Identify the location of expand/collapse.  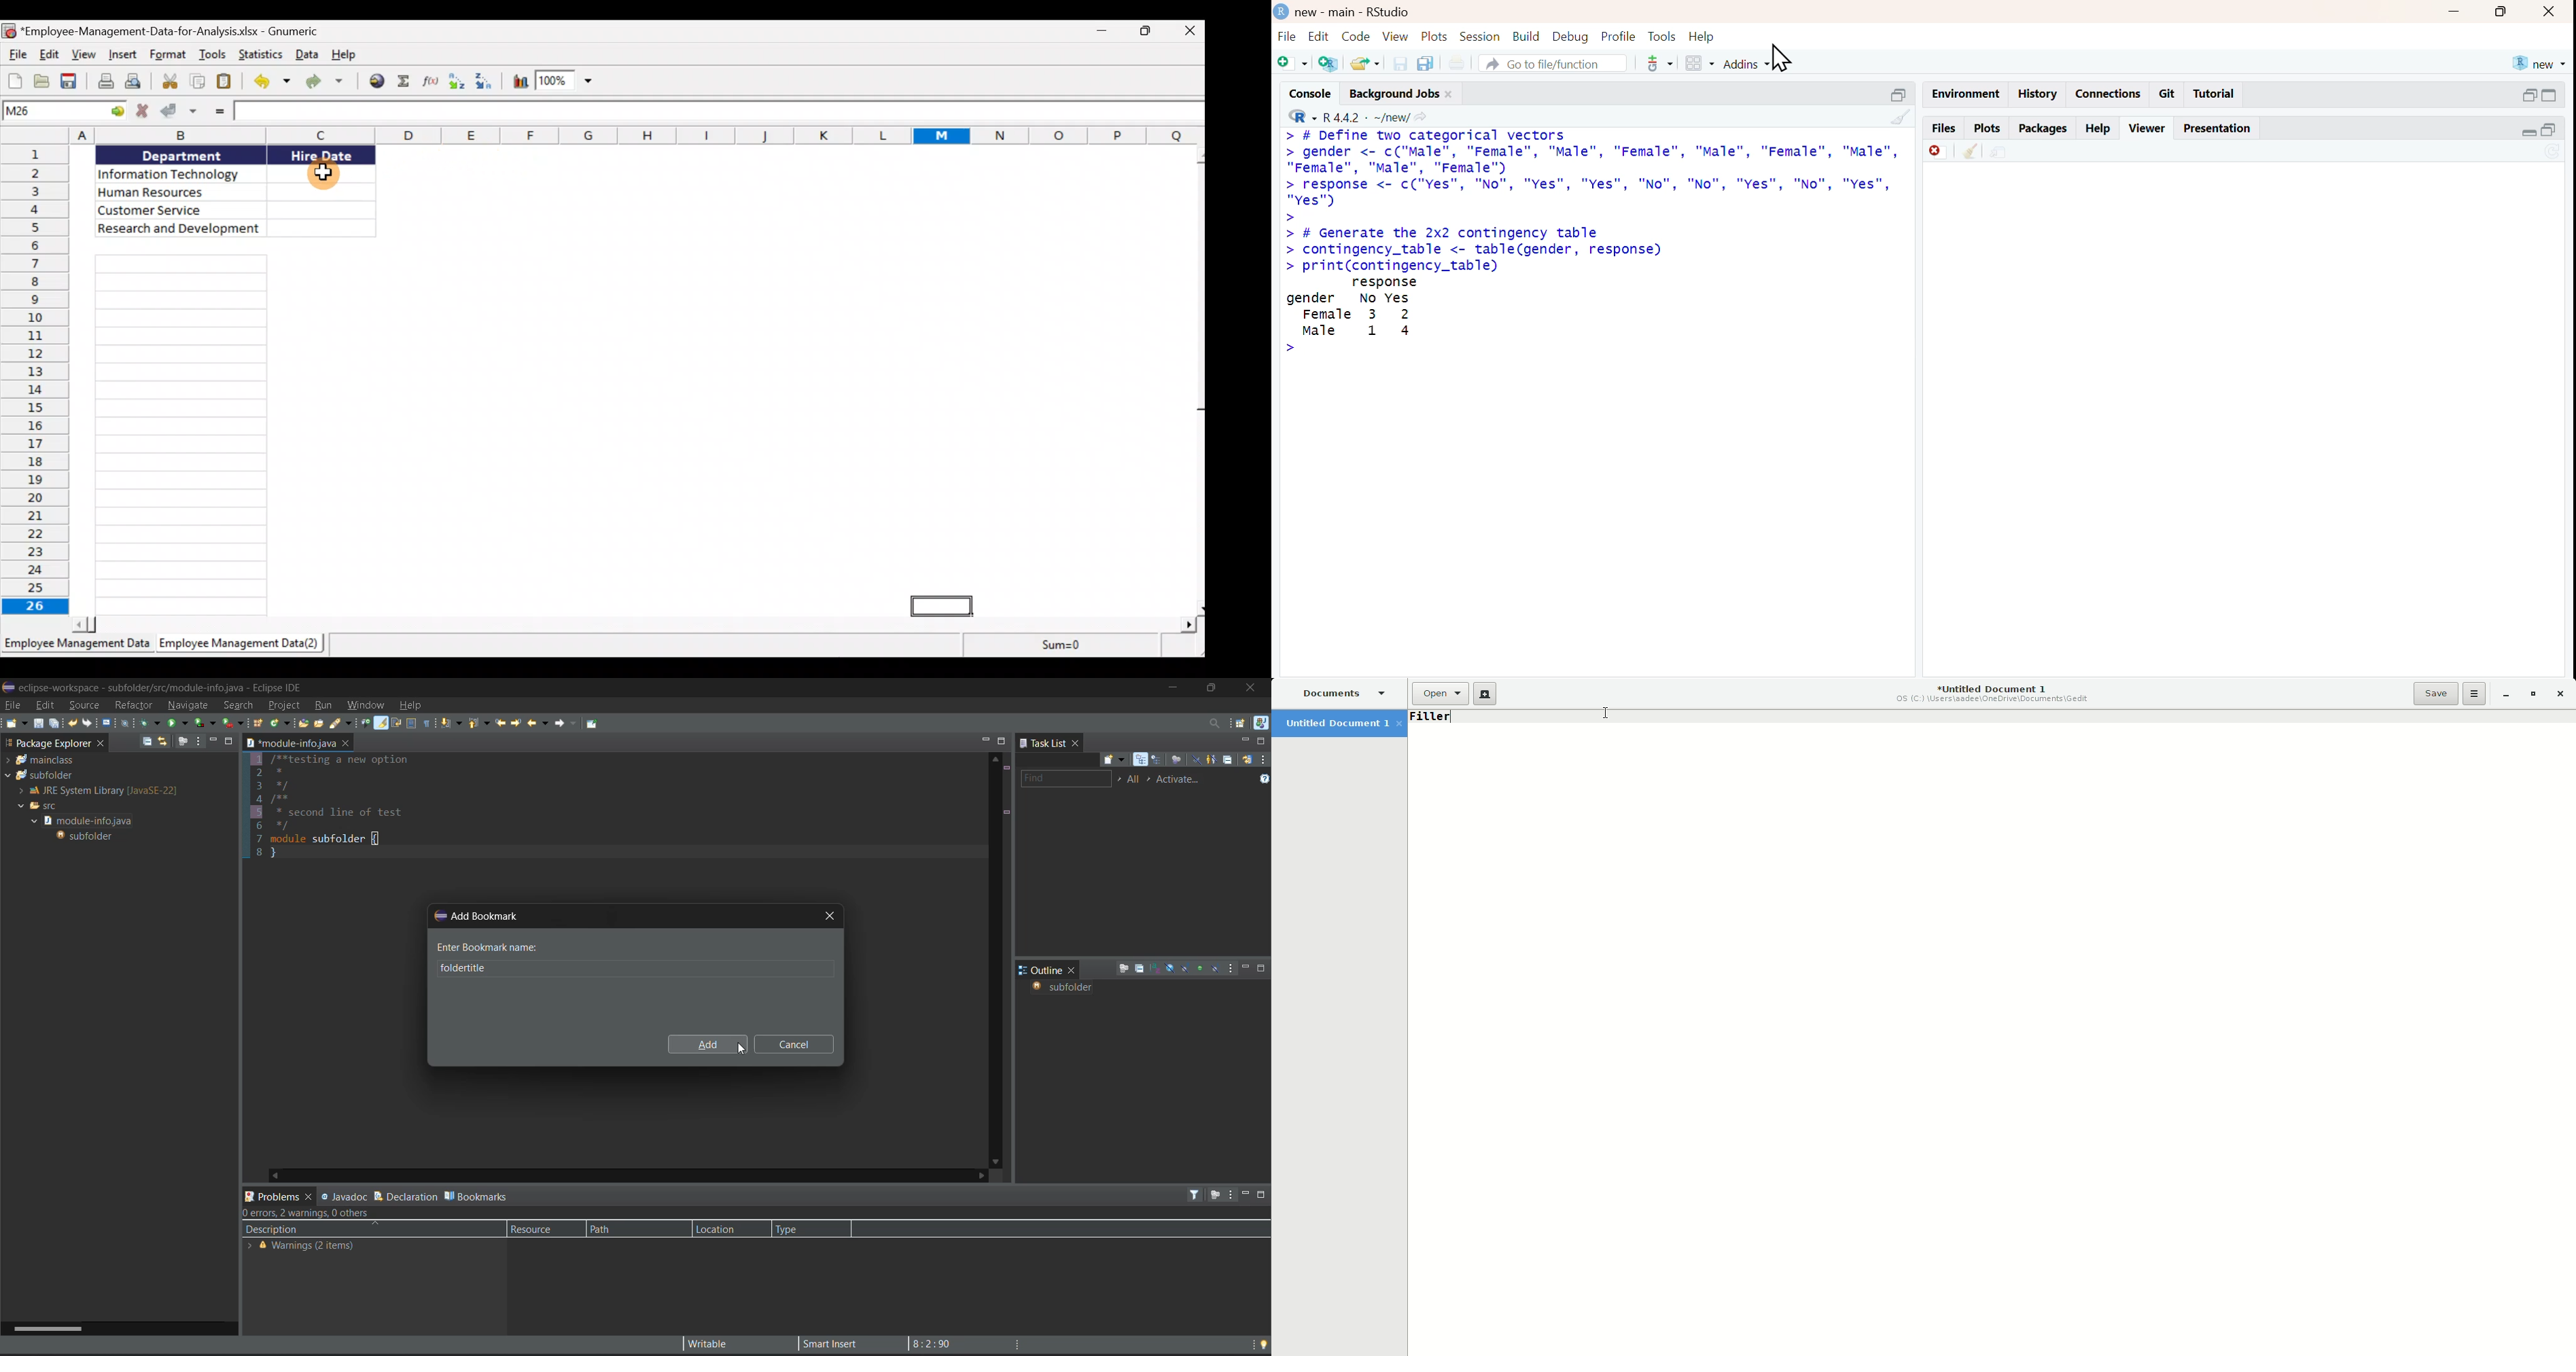
(2550, 96).